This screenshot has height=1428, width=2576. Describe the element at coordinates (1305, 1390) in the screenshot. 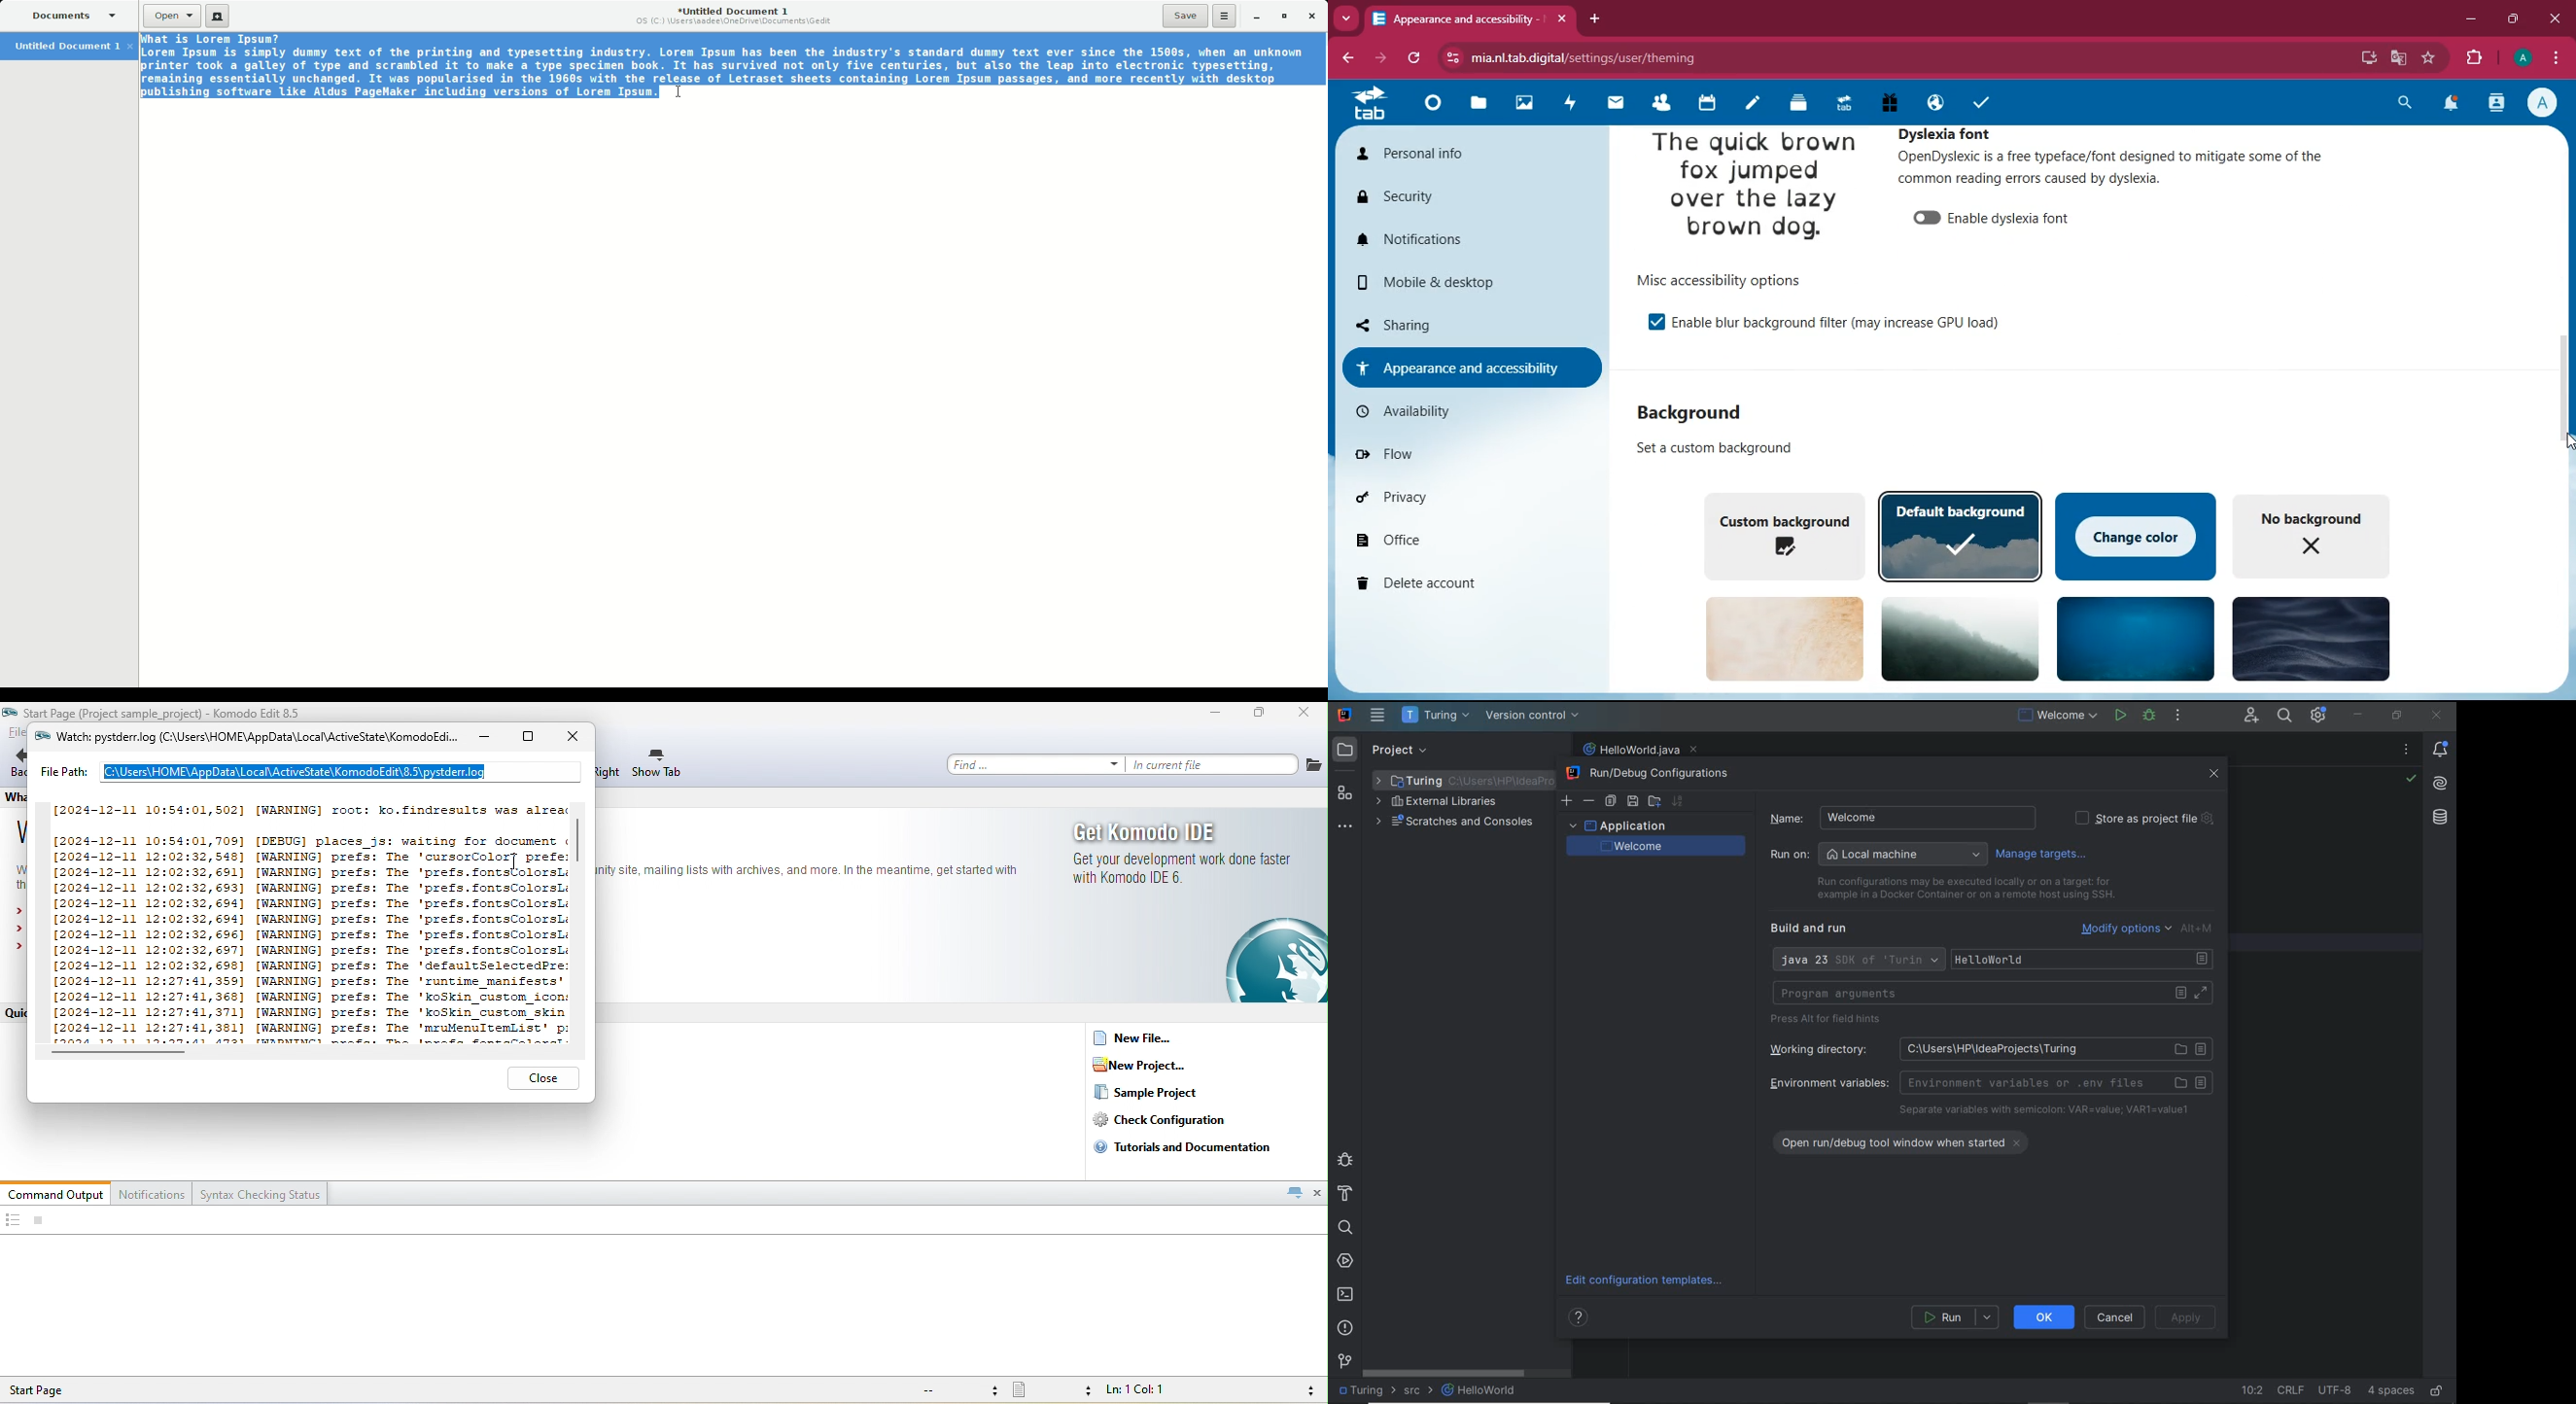

I see `syntax checking` at that location.